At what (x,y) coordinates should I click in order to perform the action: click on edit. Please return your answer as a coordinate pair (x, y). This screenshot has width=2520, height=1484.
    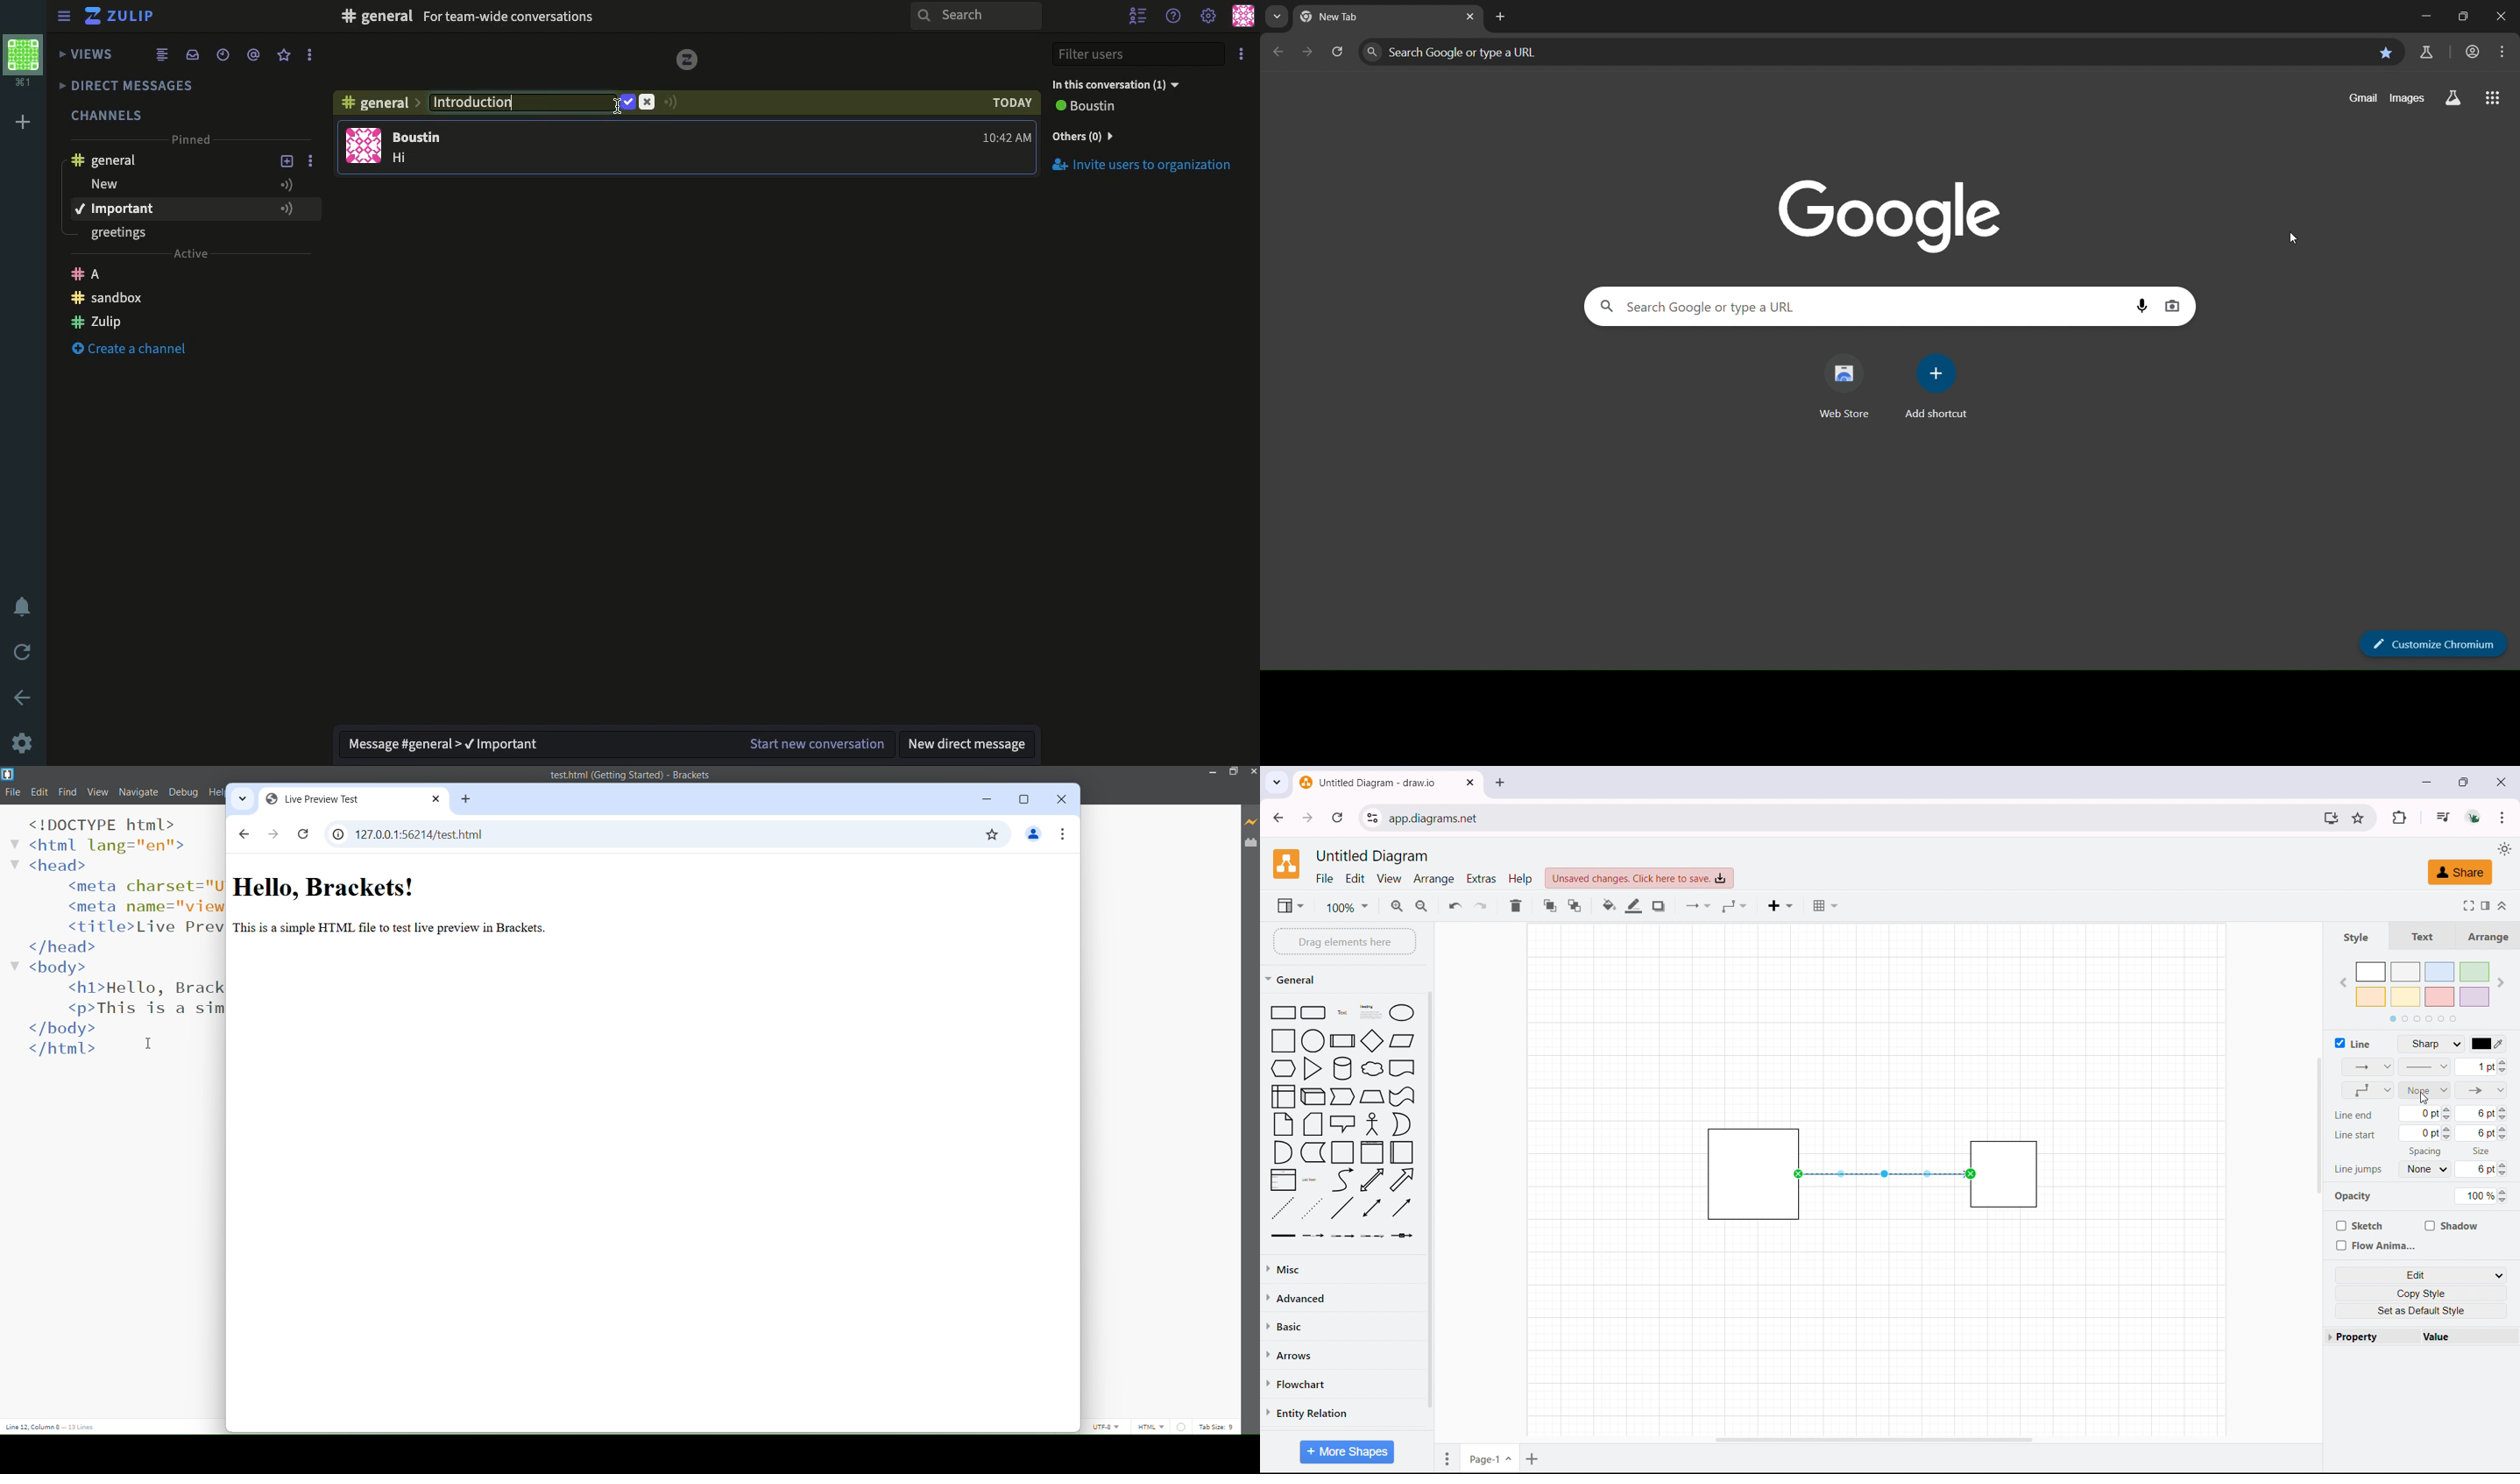
    Looking at the image, I should click on (2422, 1275).